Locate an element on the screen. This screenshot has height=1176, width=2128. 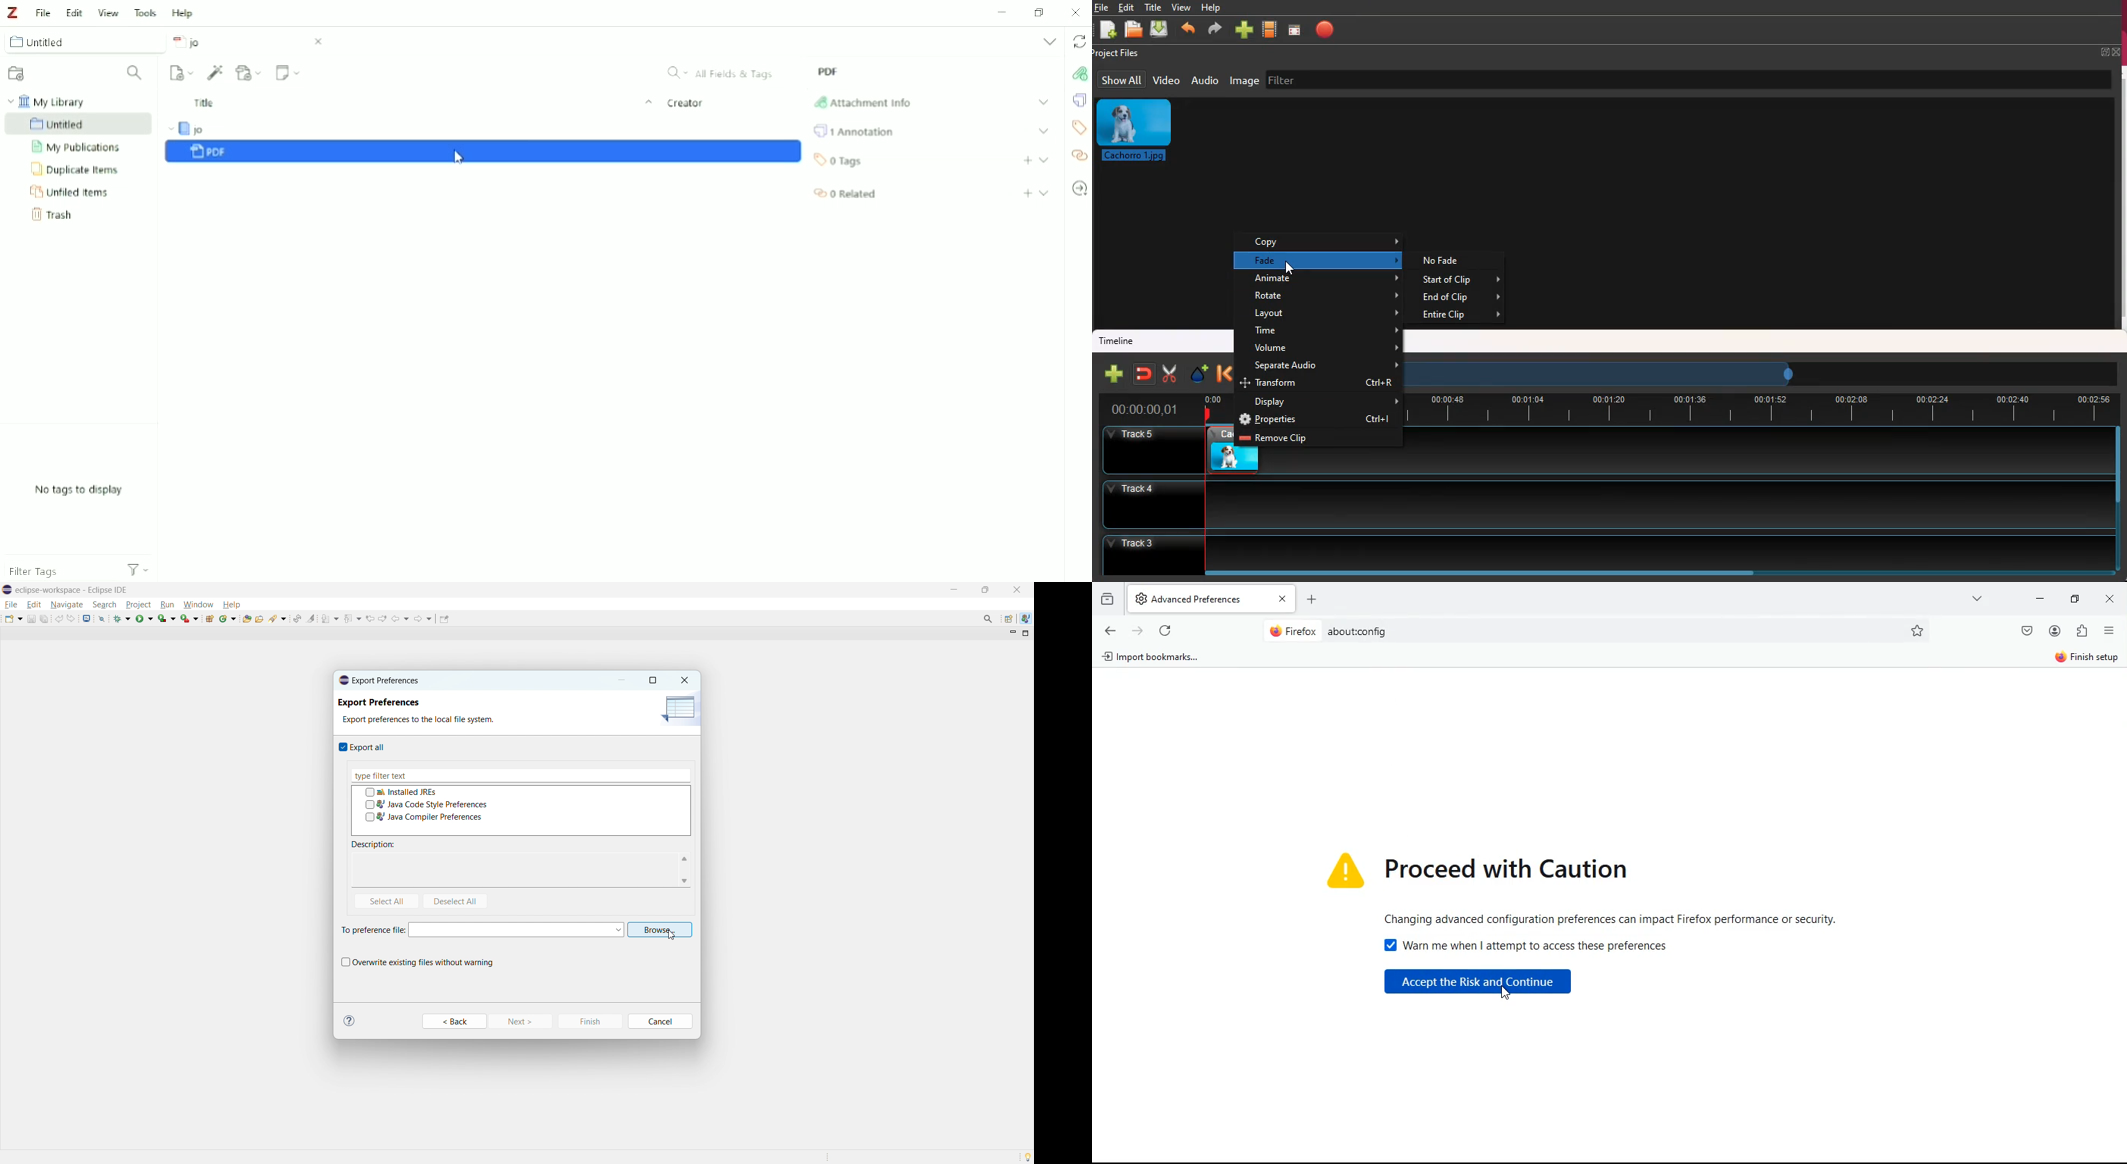
Tags is located at coordinates (1077, 128).